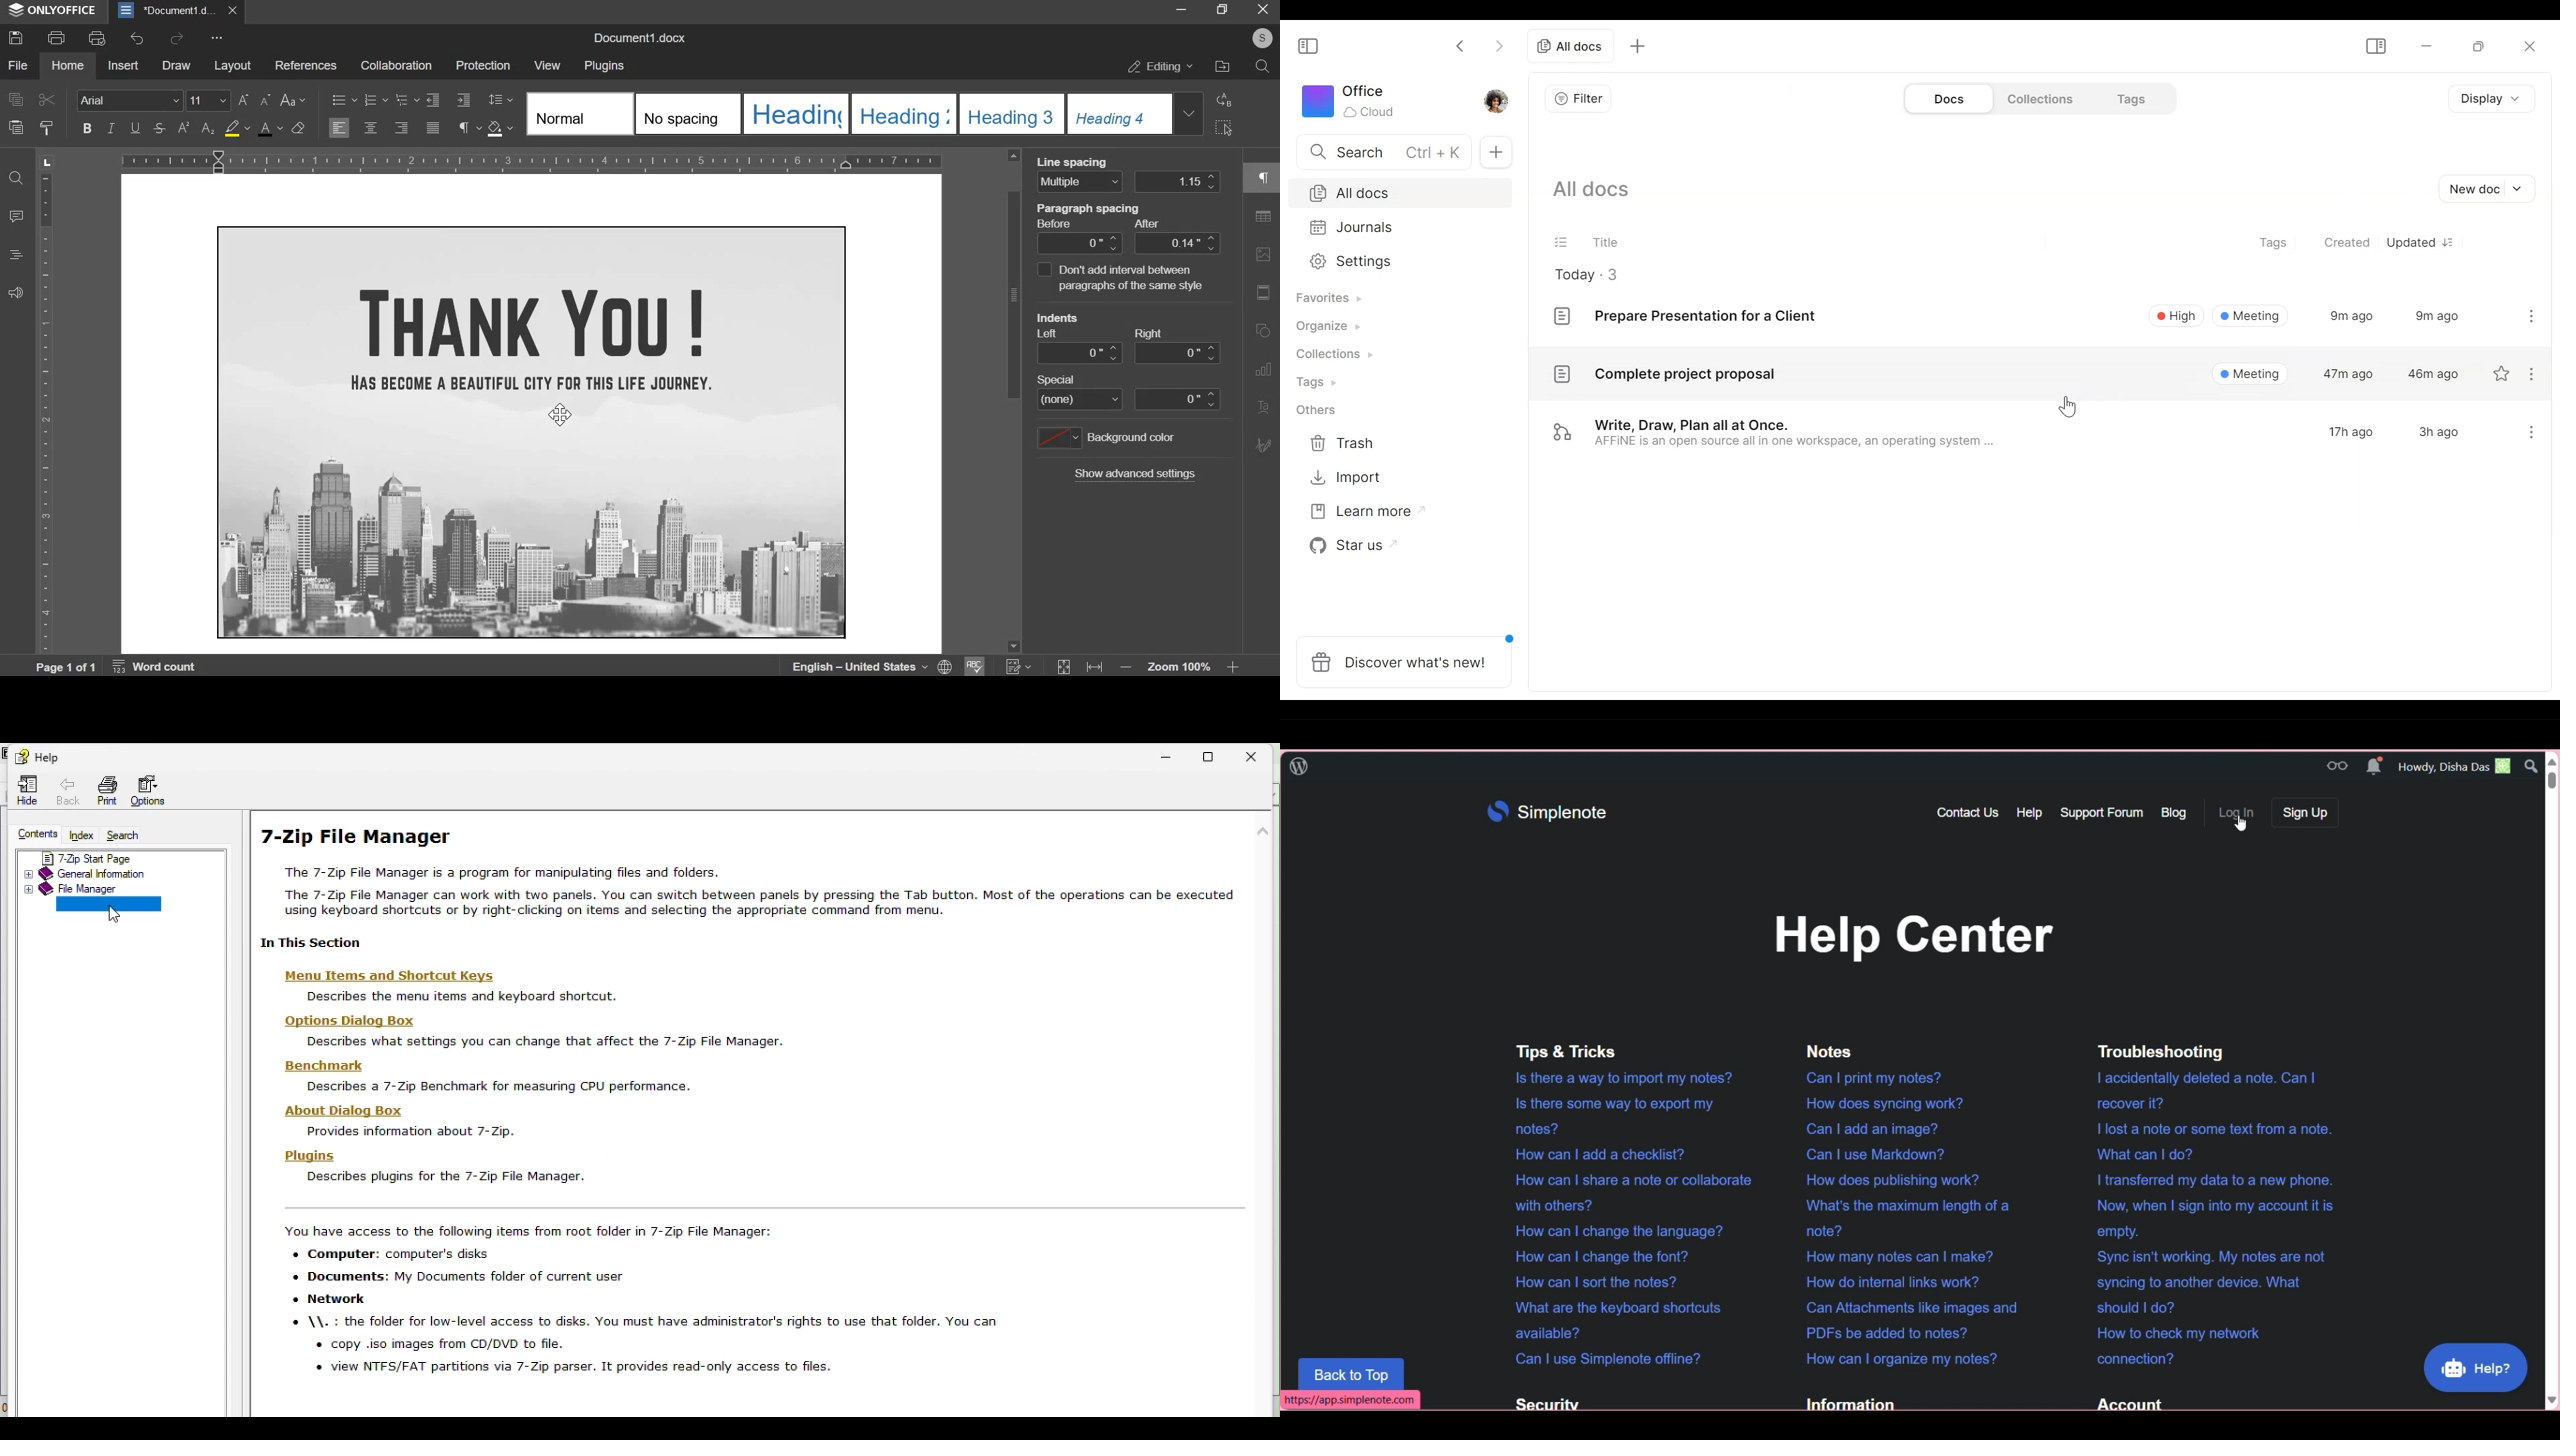 The height and width of the screenshot is (1456, 2576). I want to click on Support forum, so click(2102, 813).